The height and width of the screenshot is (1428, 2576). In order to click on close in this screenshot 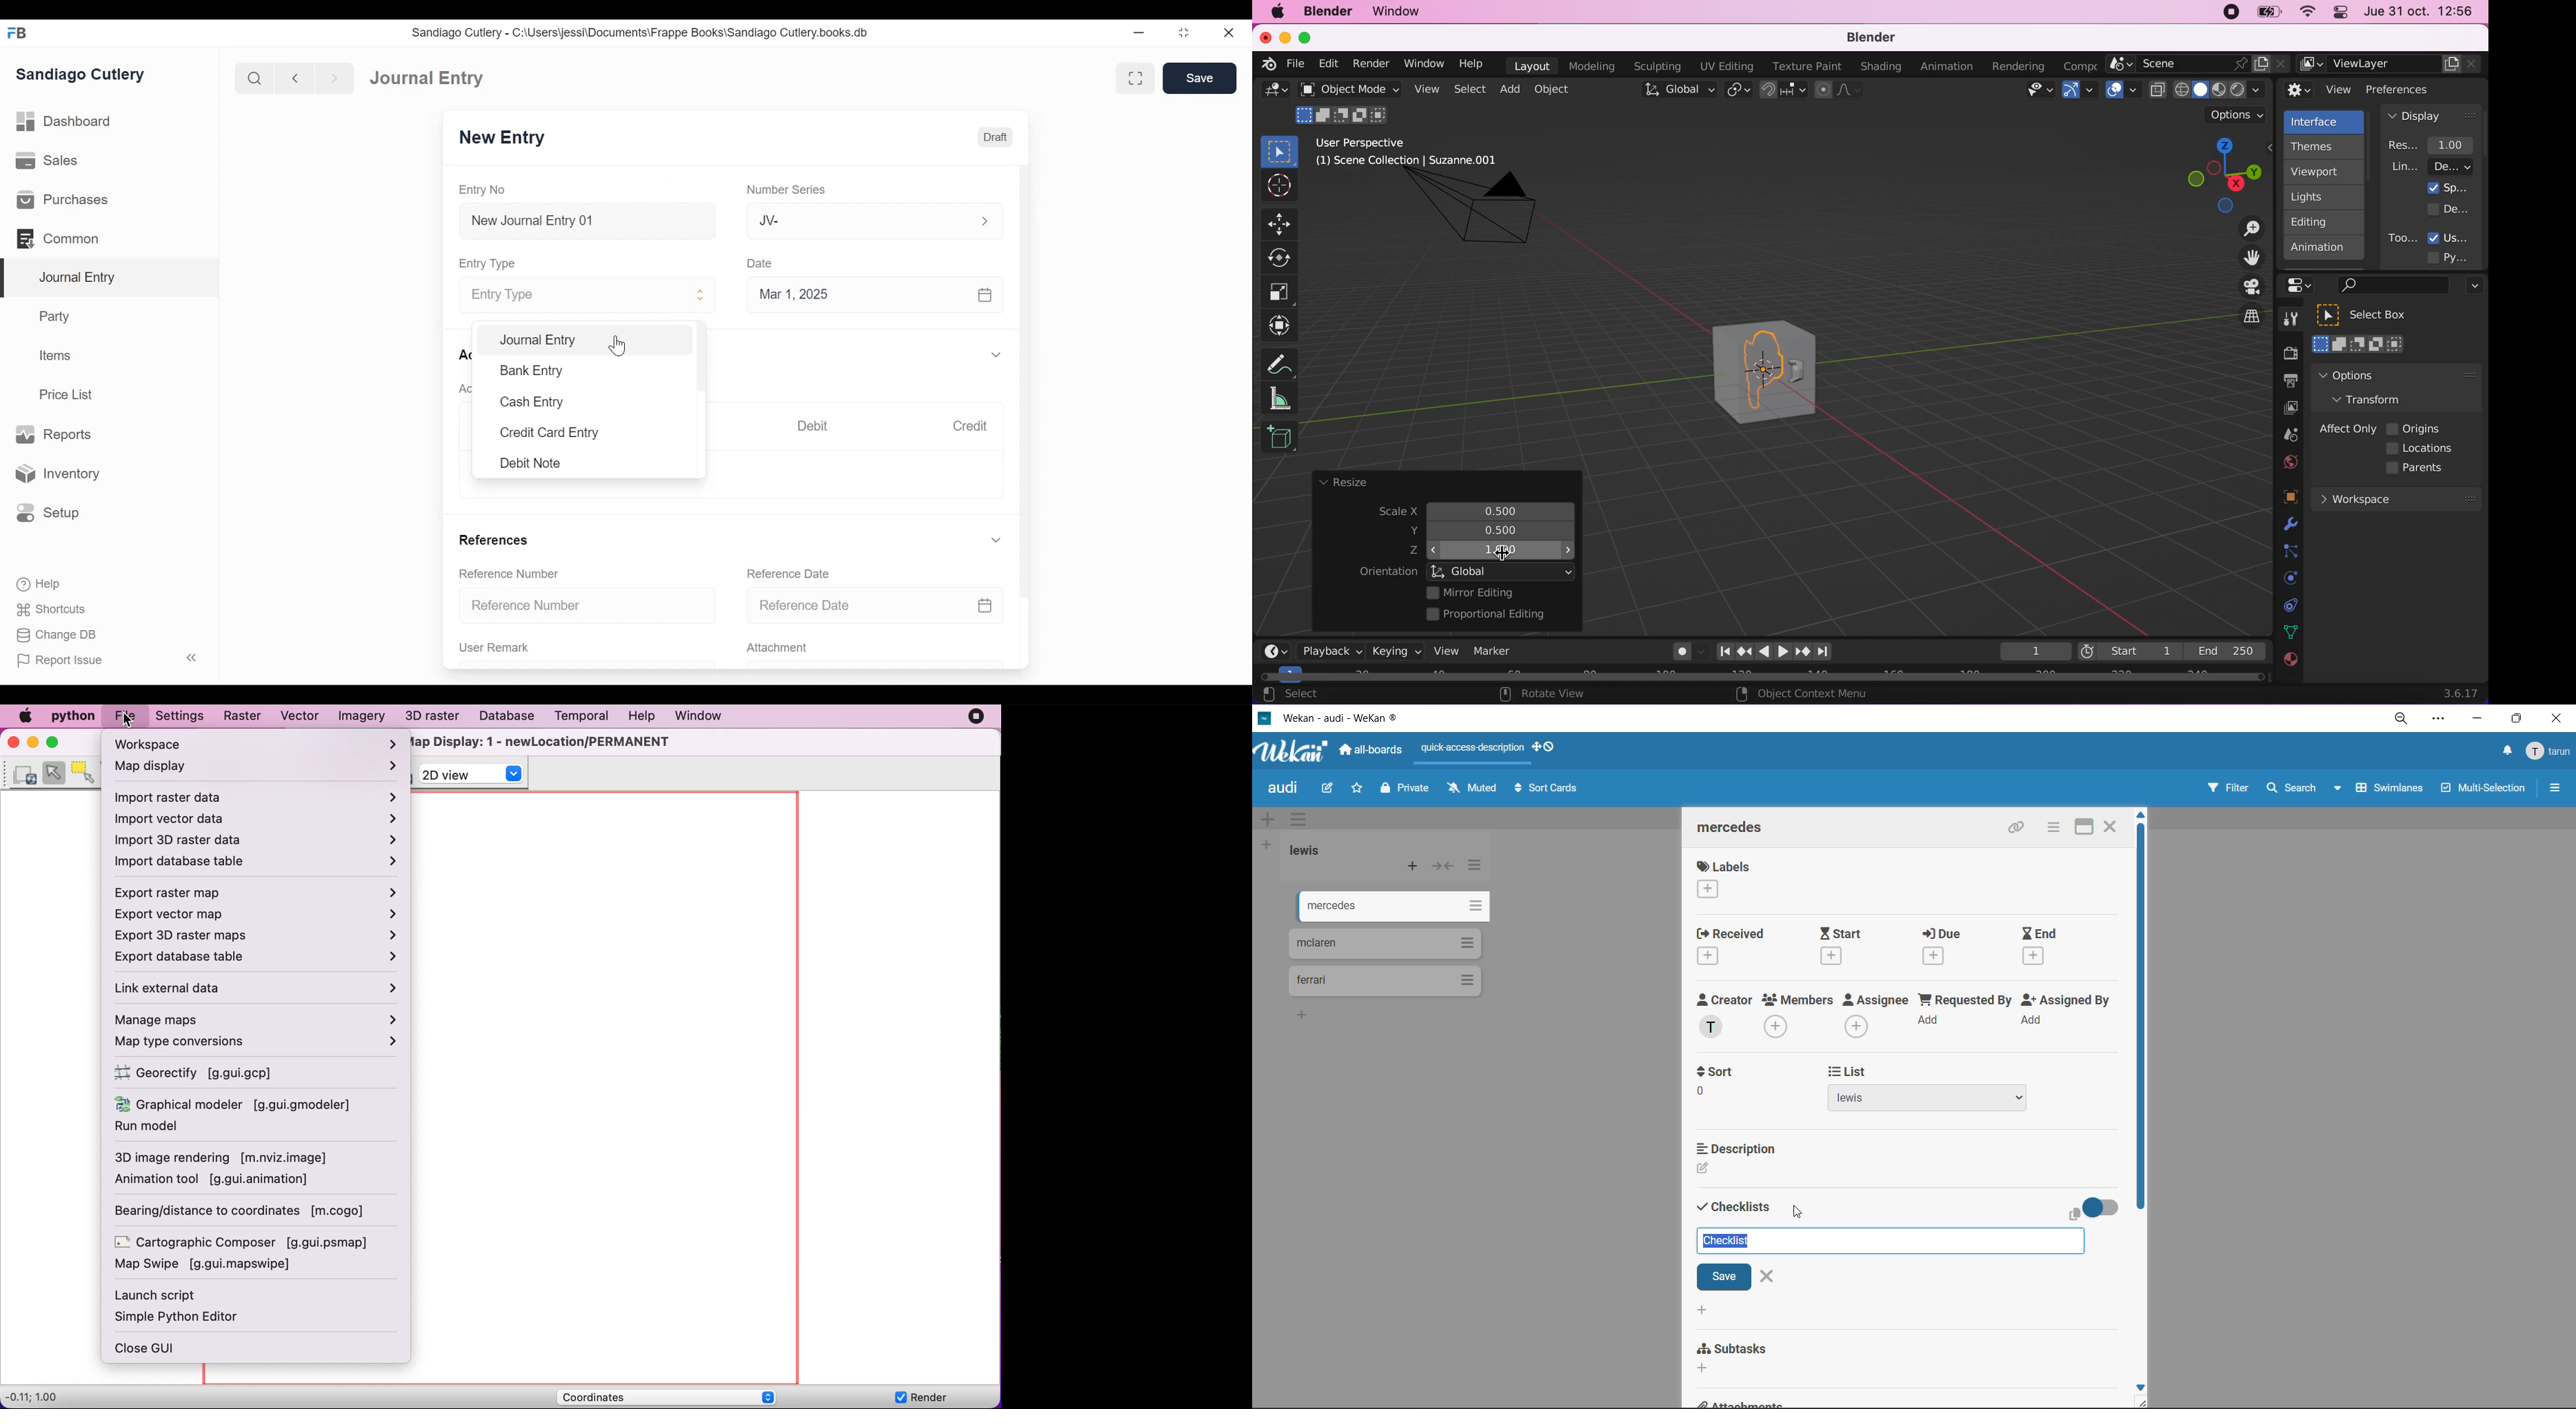, I will do `click(1772, 1277)`.